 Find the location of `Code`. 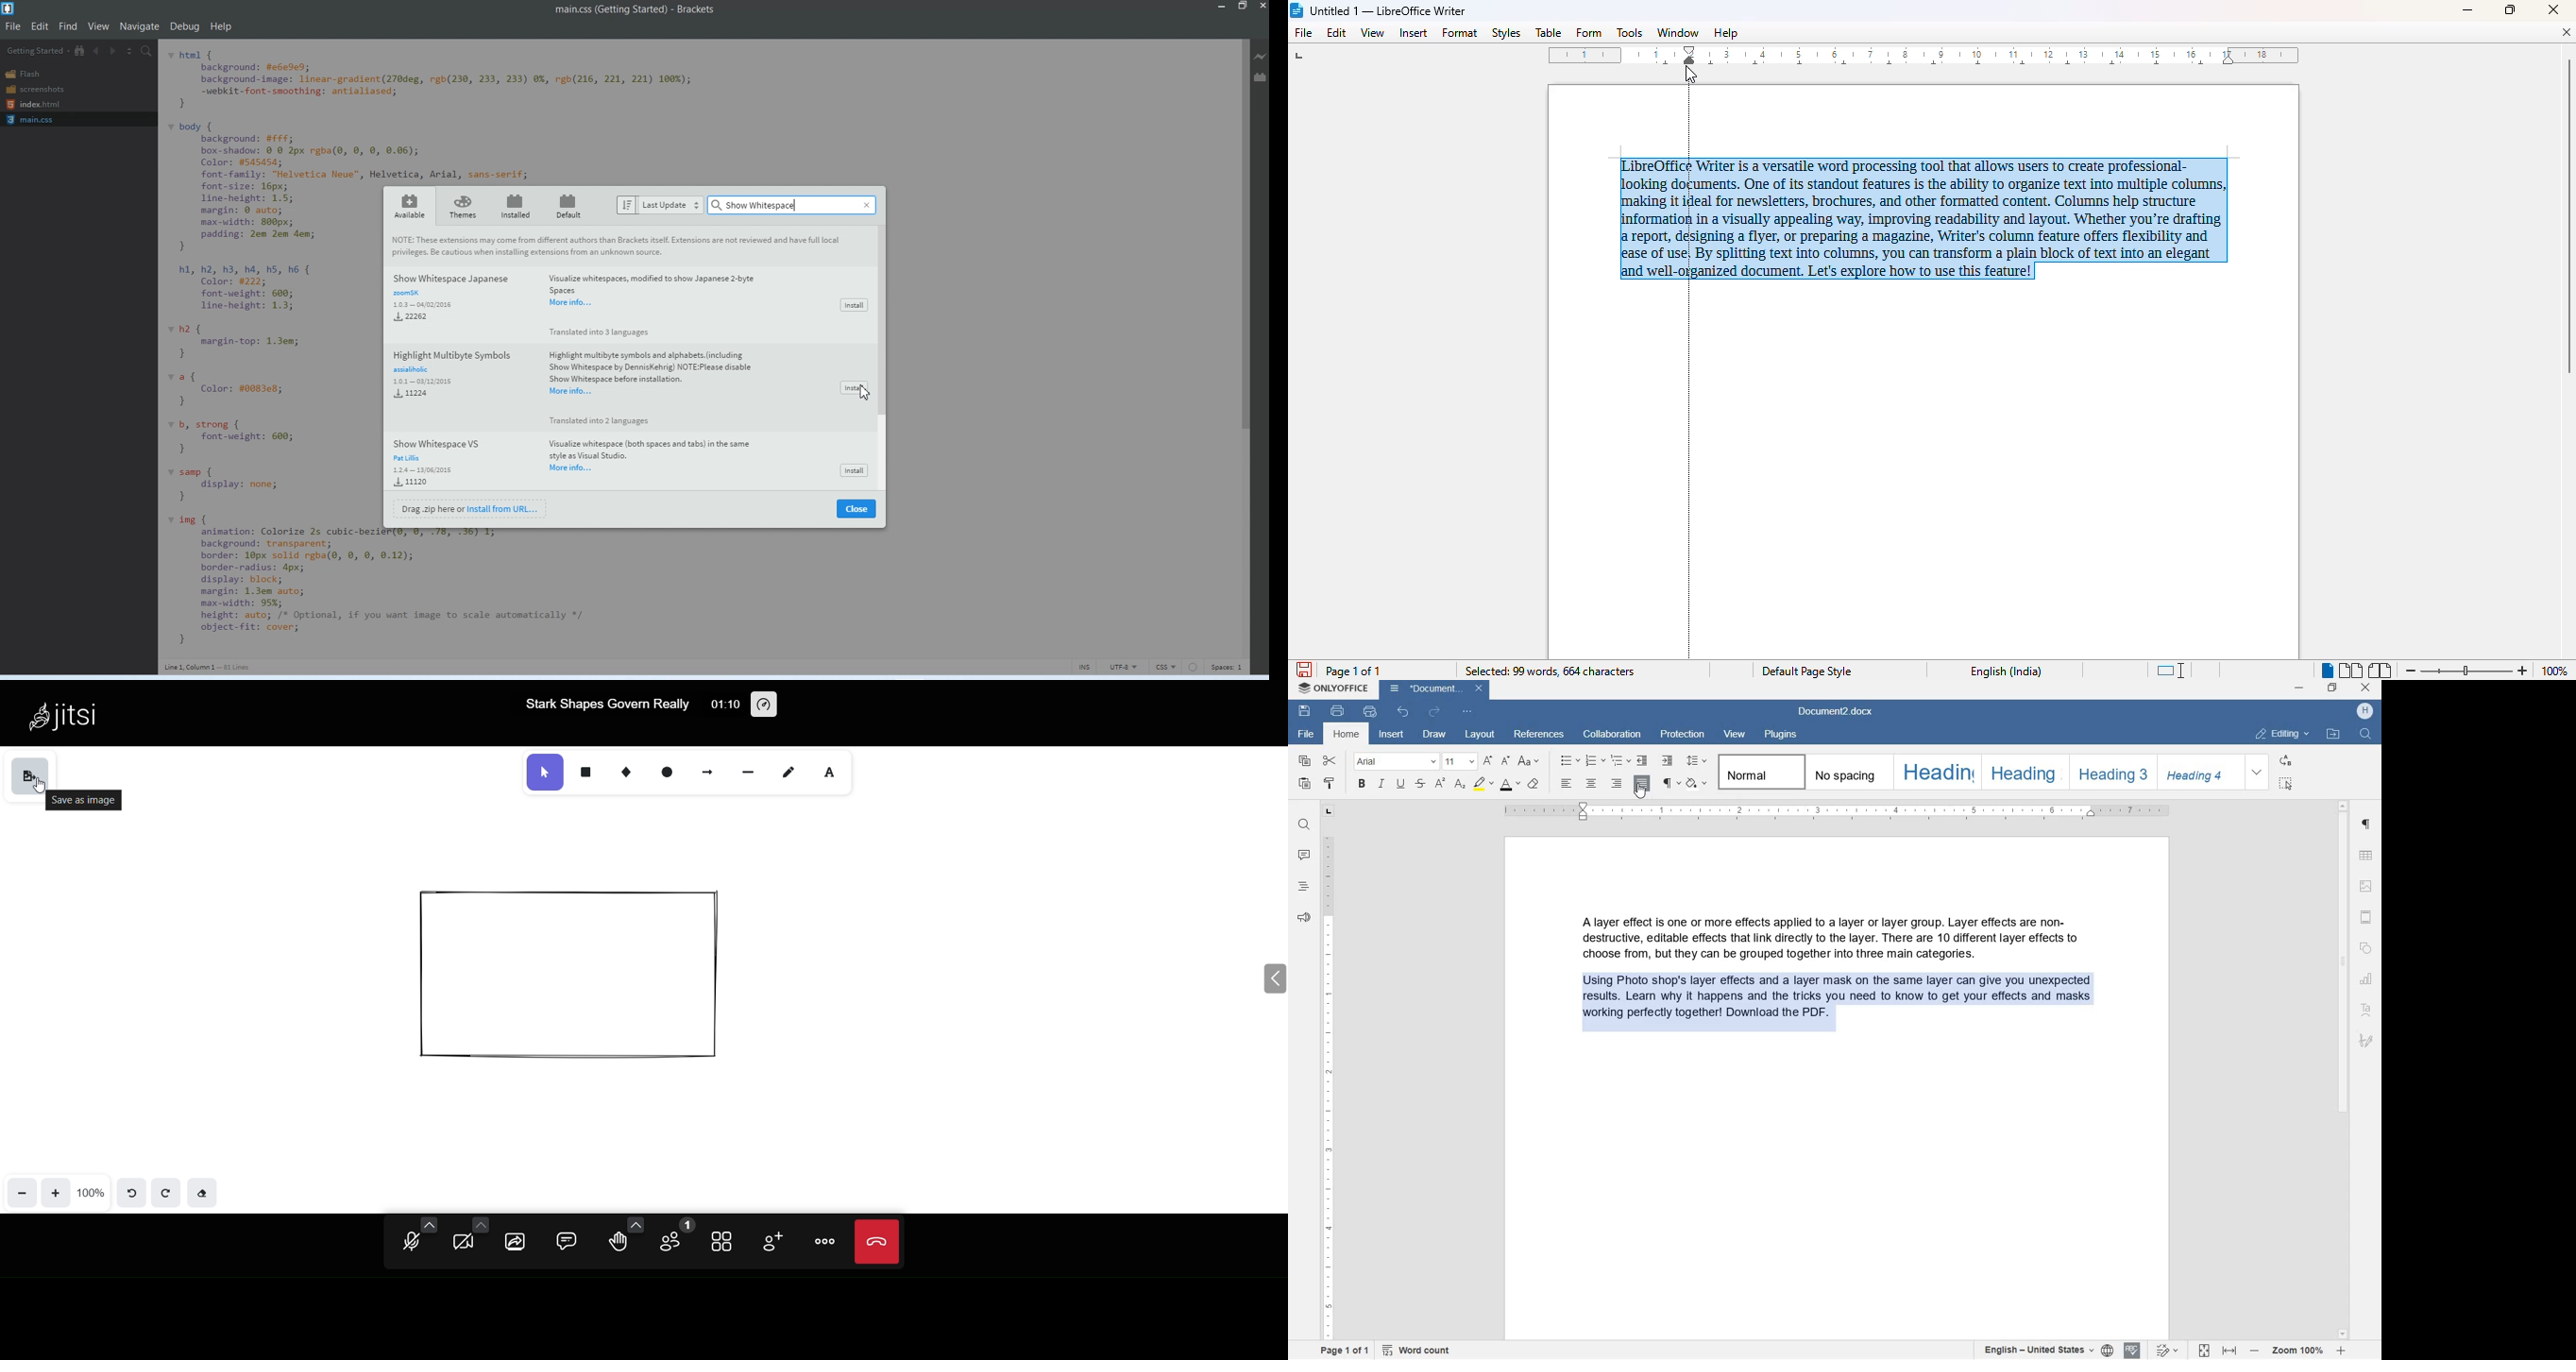

Code is located at coordinates (392, 589).